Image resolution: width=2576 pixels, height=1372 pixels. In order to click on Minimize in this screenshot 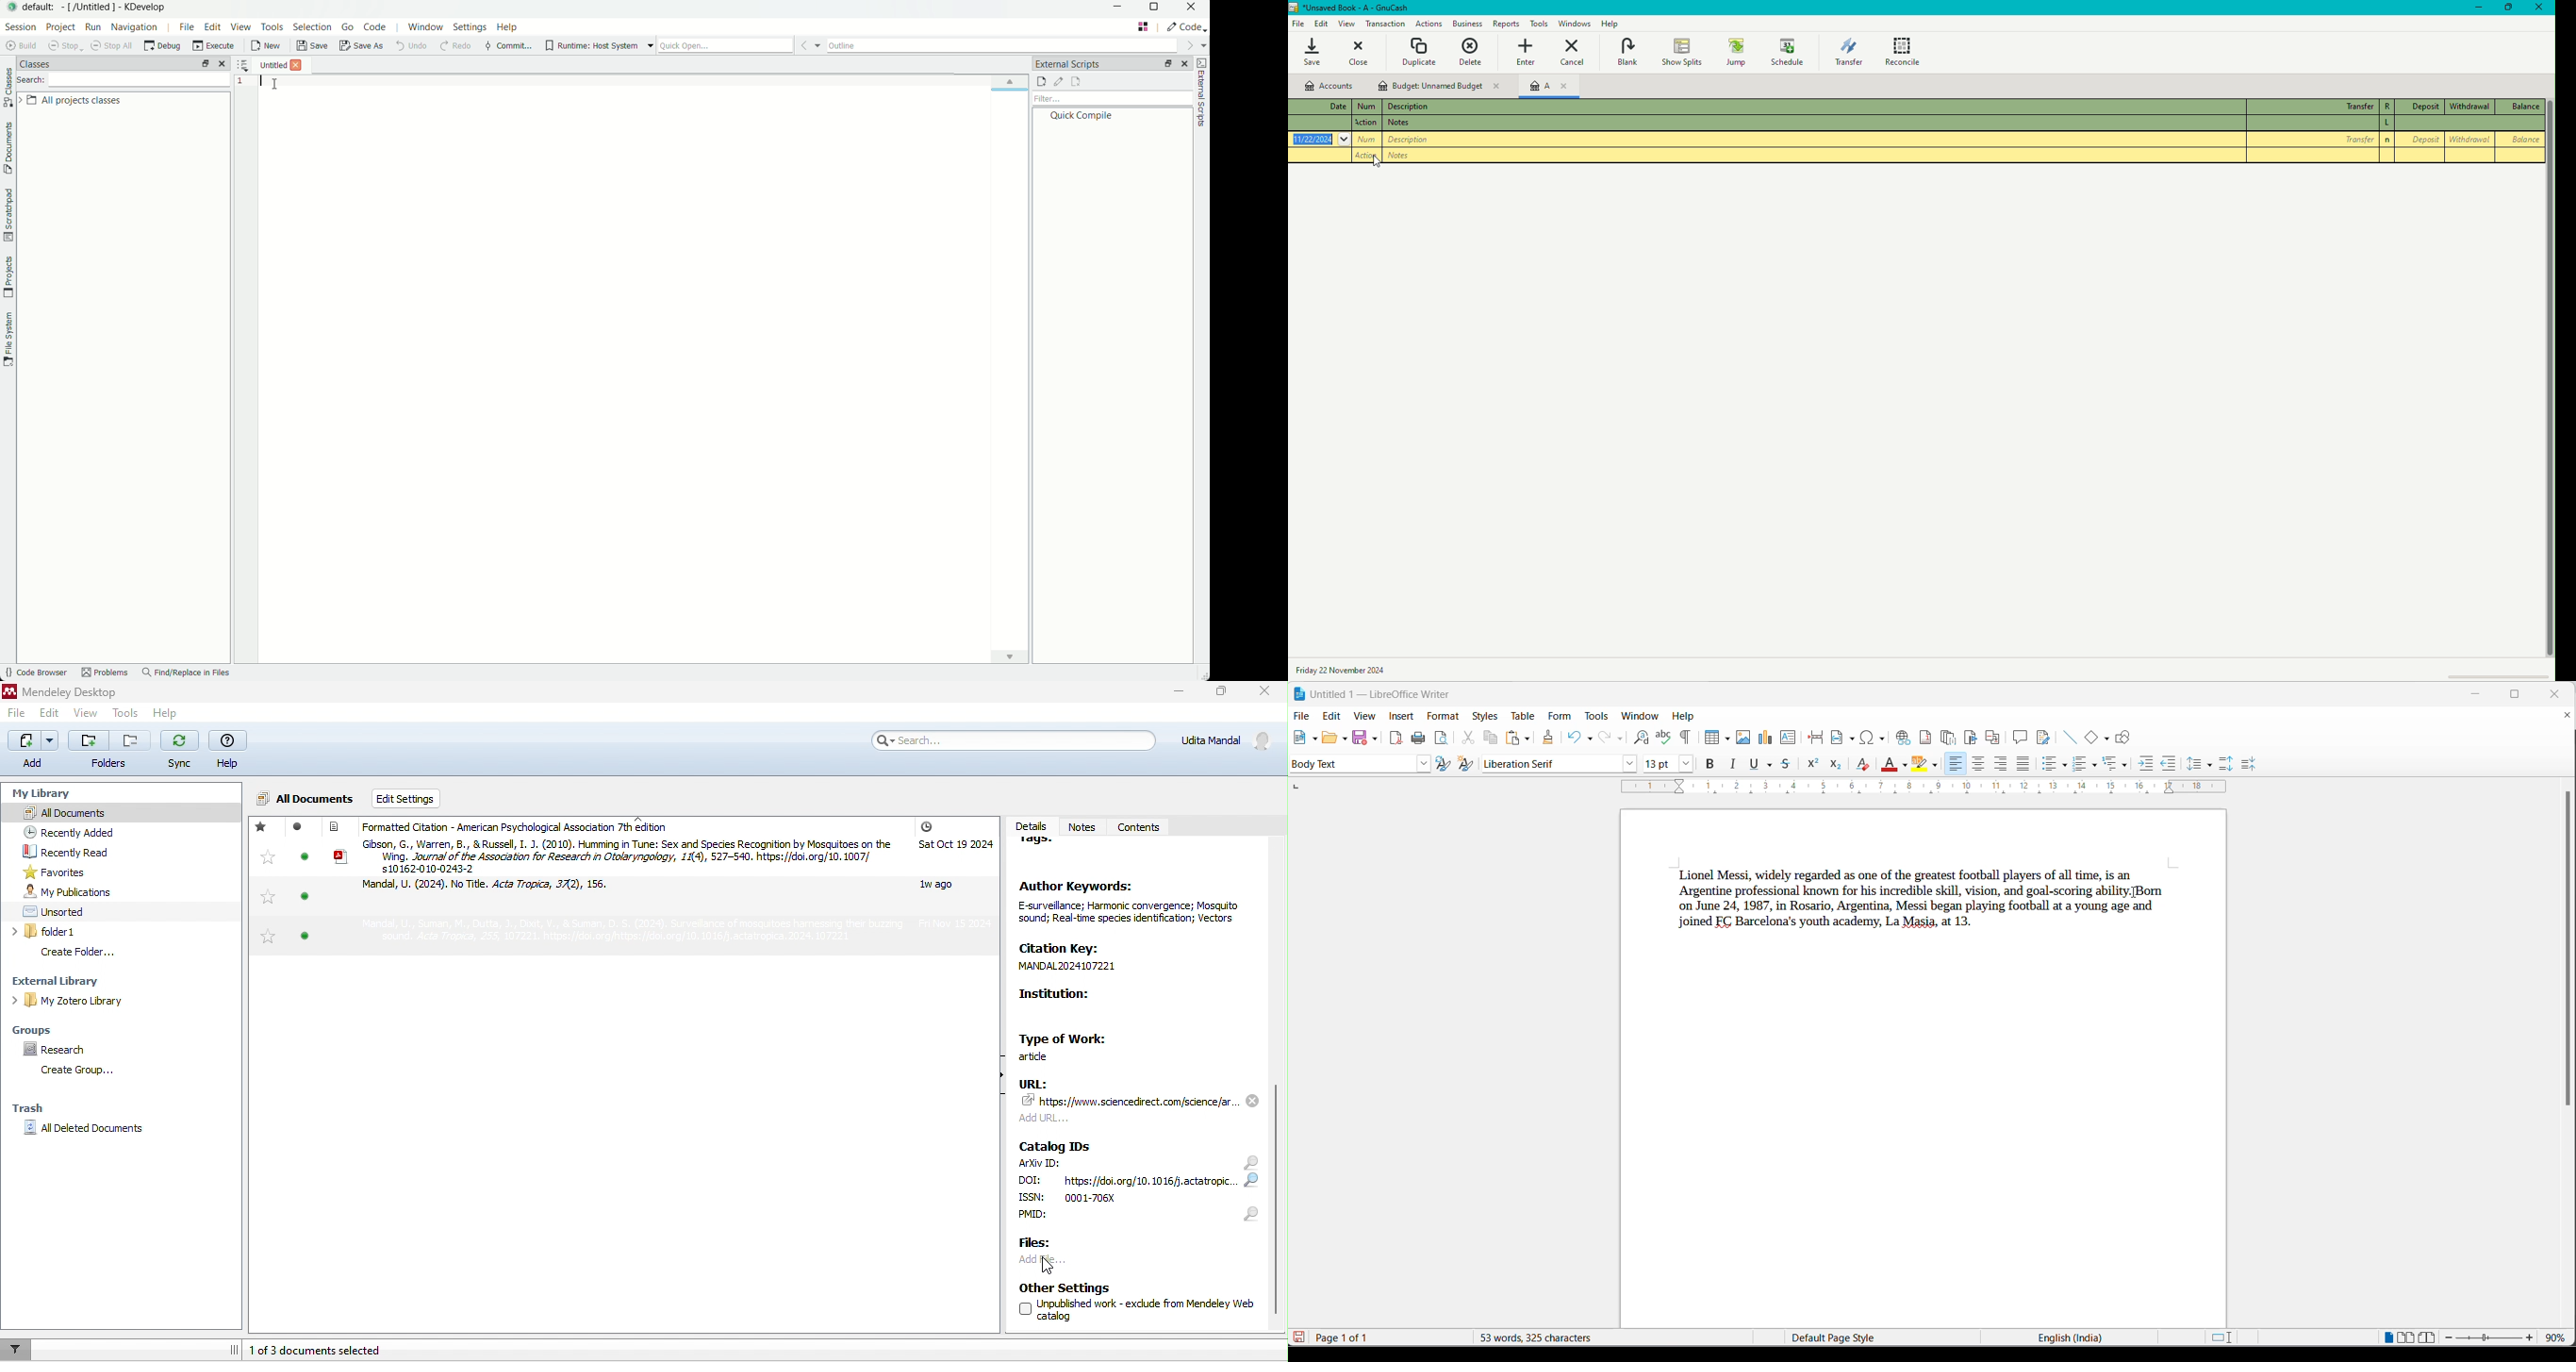, I will do `click(2472, 11)`.